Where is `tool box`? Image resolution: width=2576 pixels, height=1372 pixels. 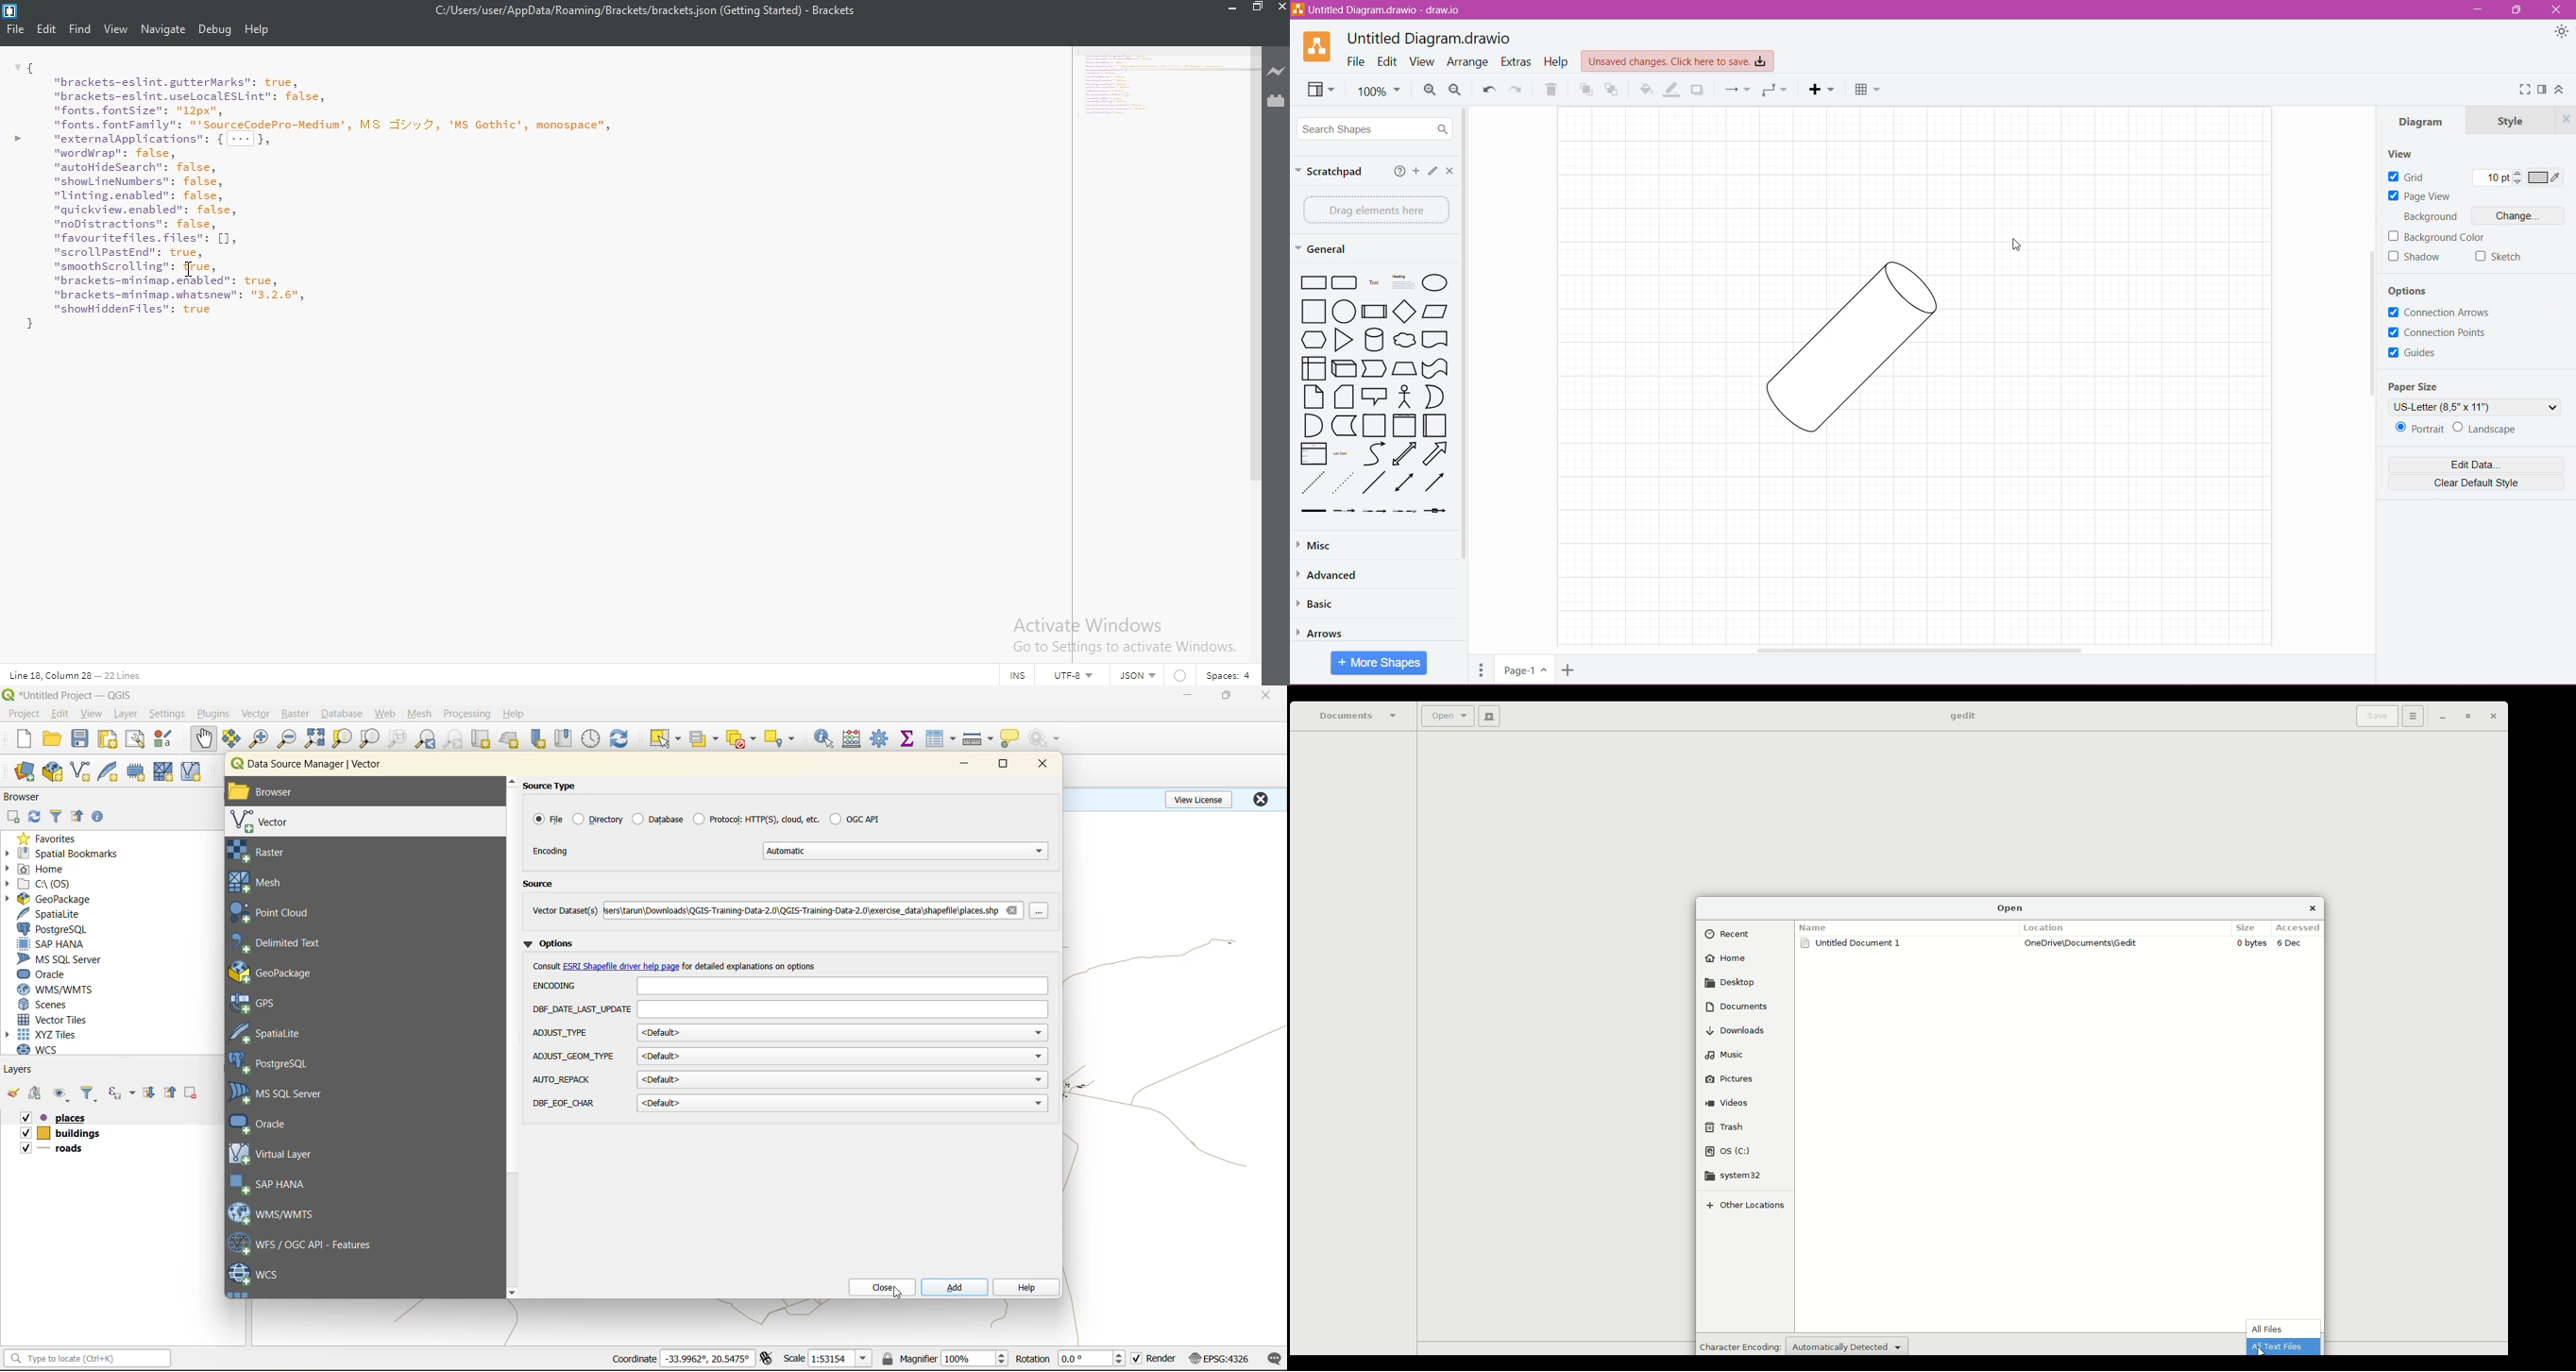
tool box is located at coordinates (881, 737).